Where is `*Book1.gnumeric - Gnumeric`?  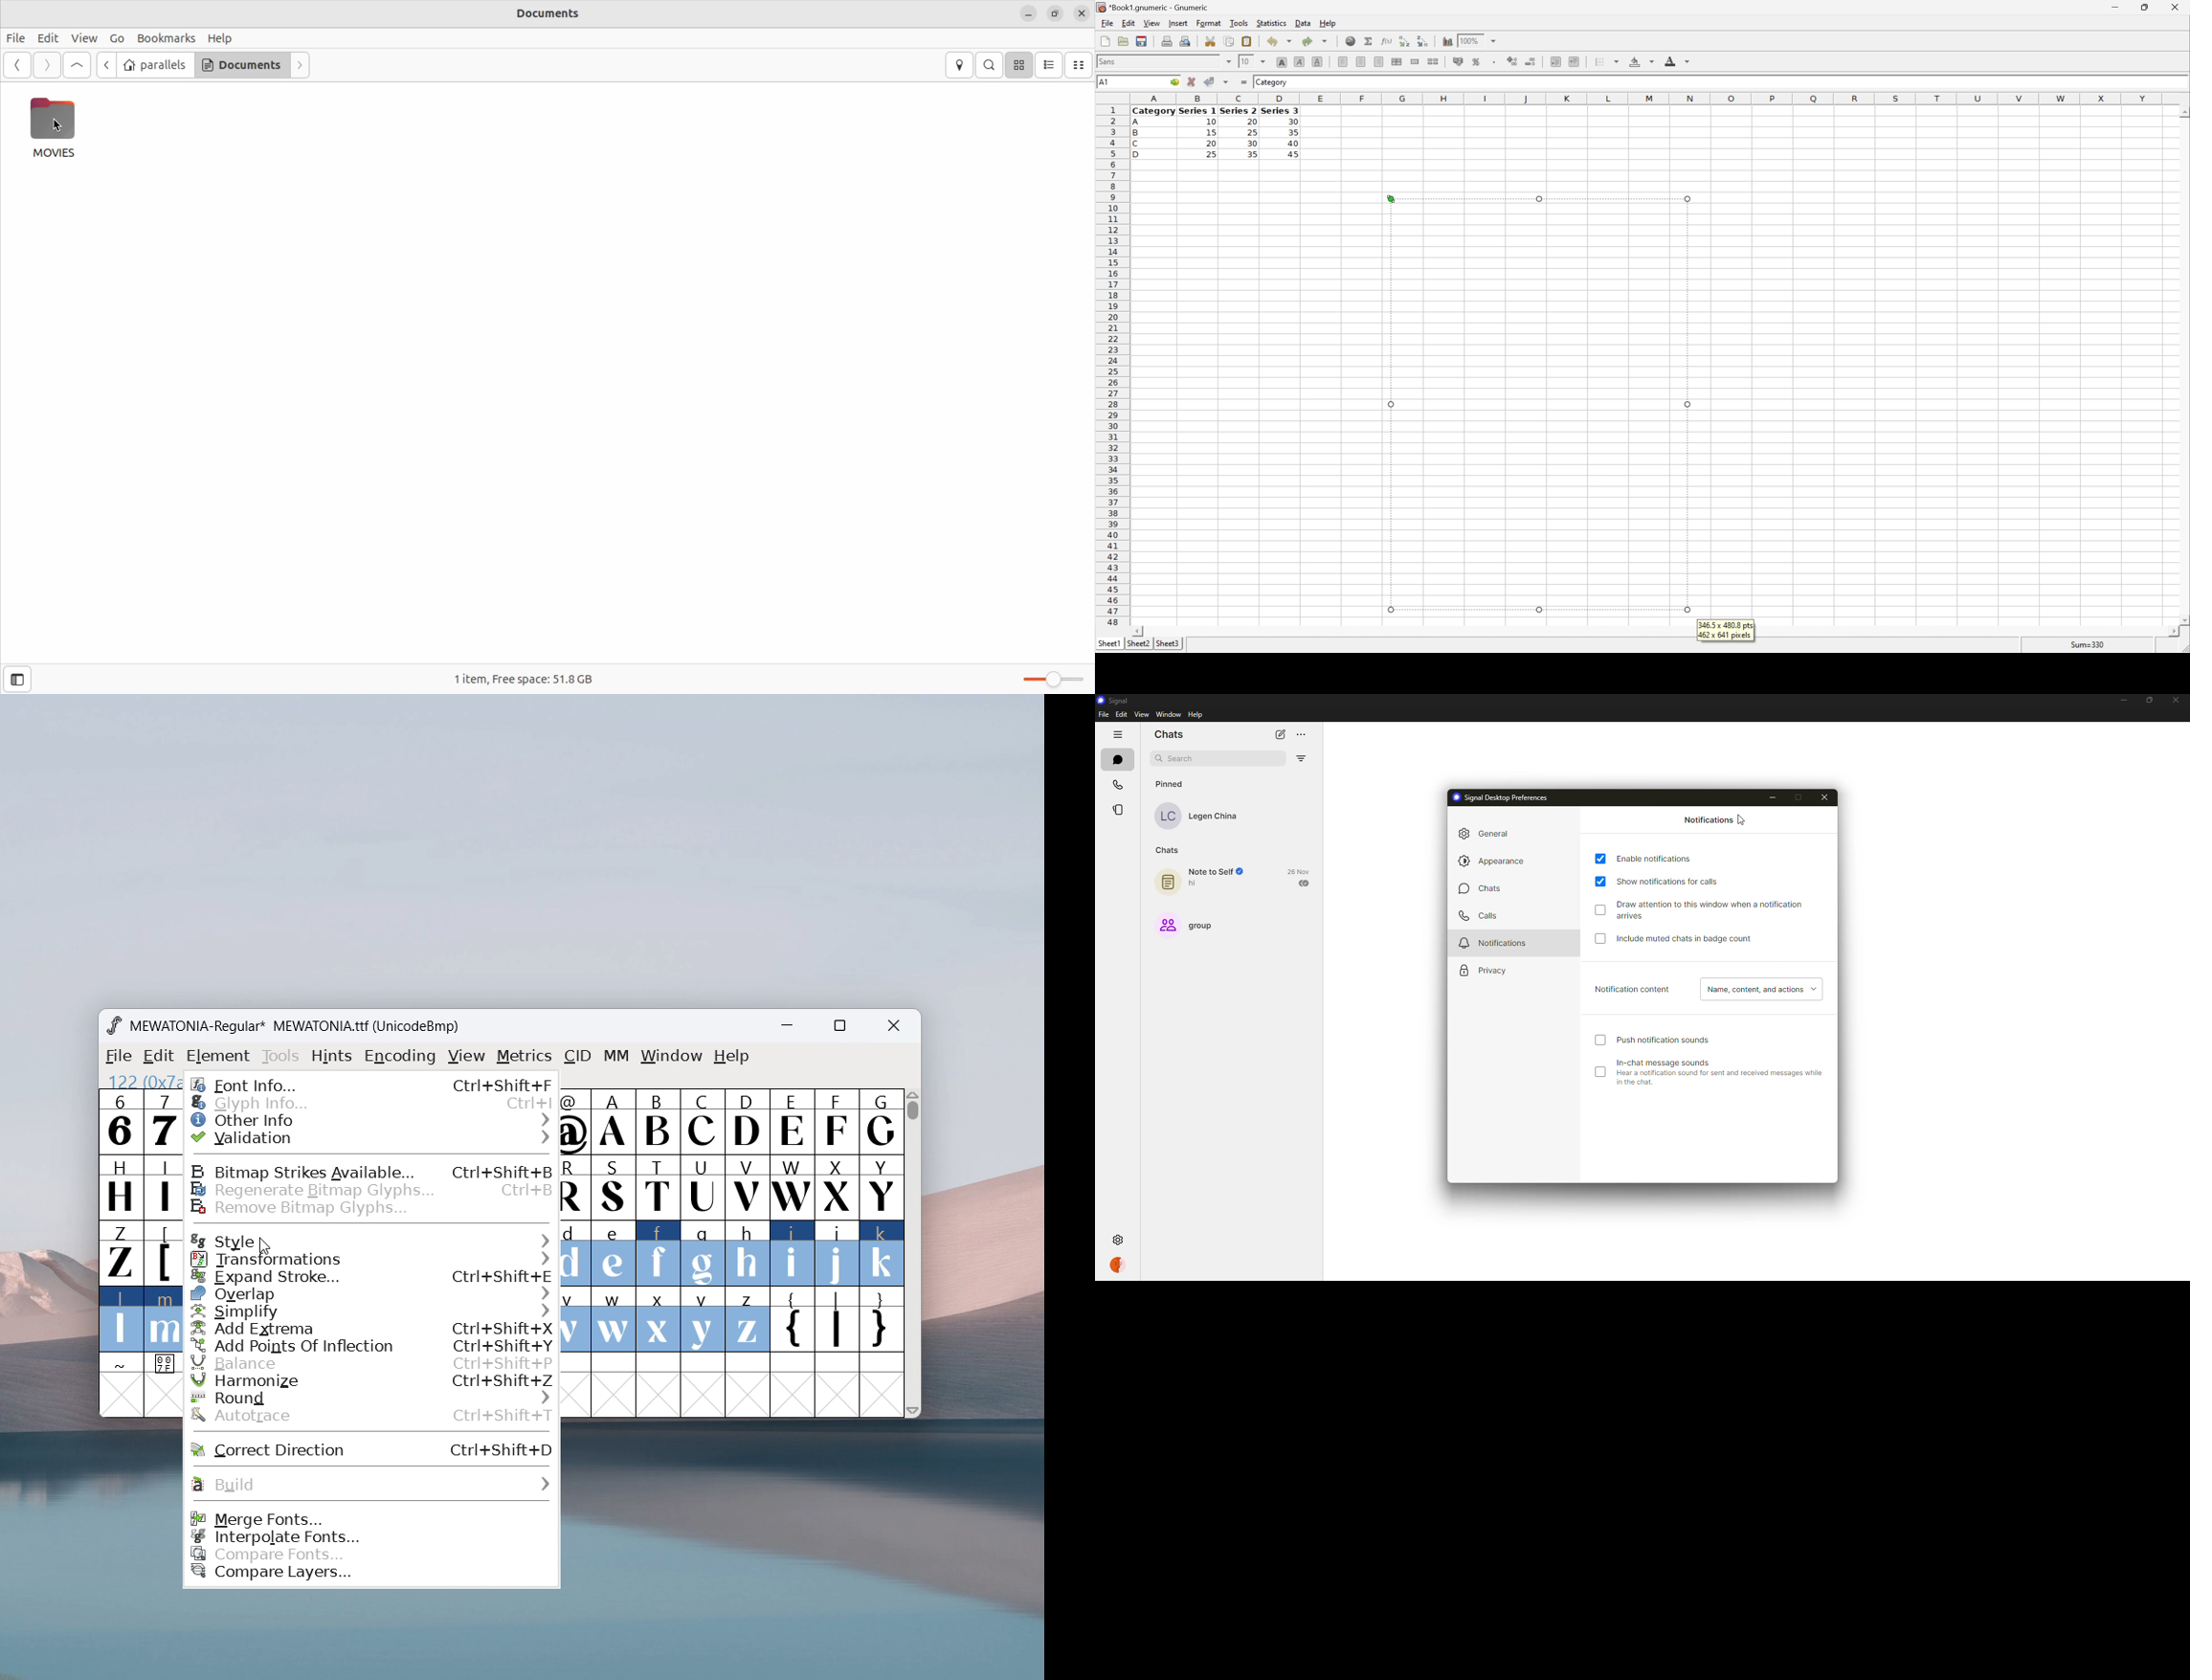
*Book1.gnumeric - Gnumeric is located at coordinates (1153, 6).